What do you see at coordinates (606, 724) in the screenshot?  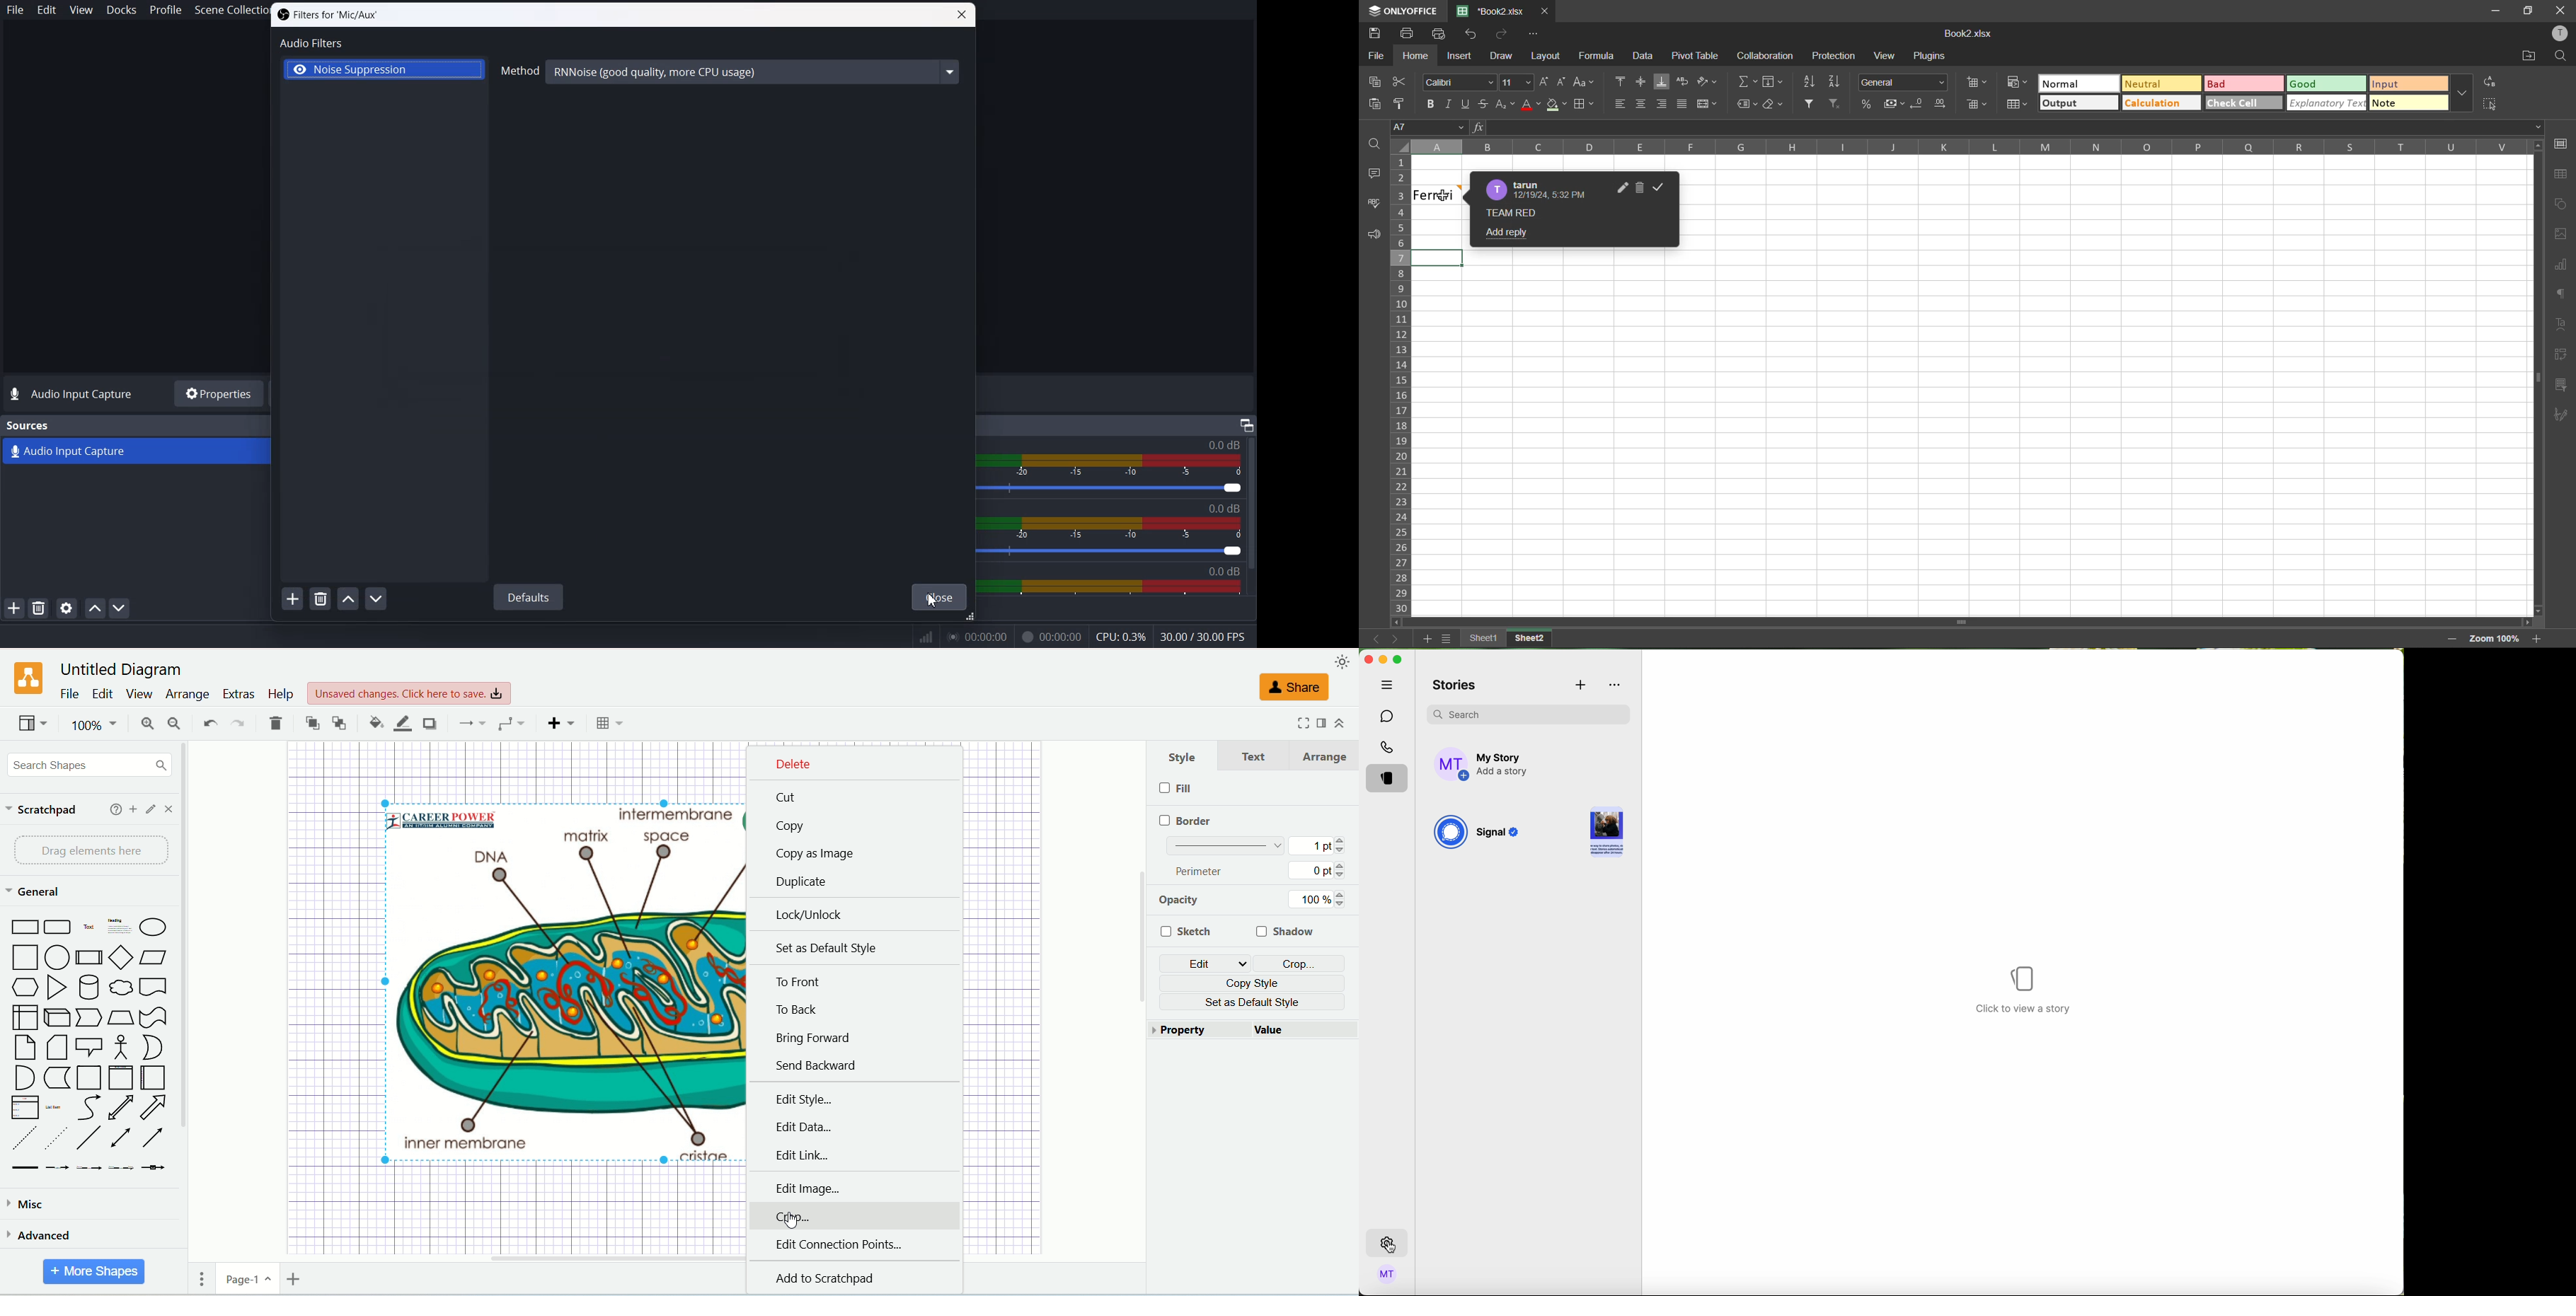 I see `Table` at bounding box center [606, 724].